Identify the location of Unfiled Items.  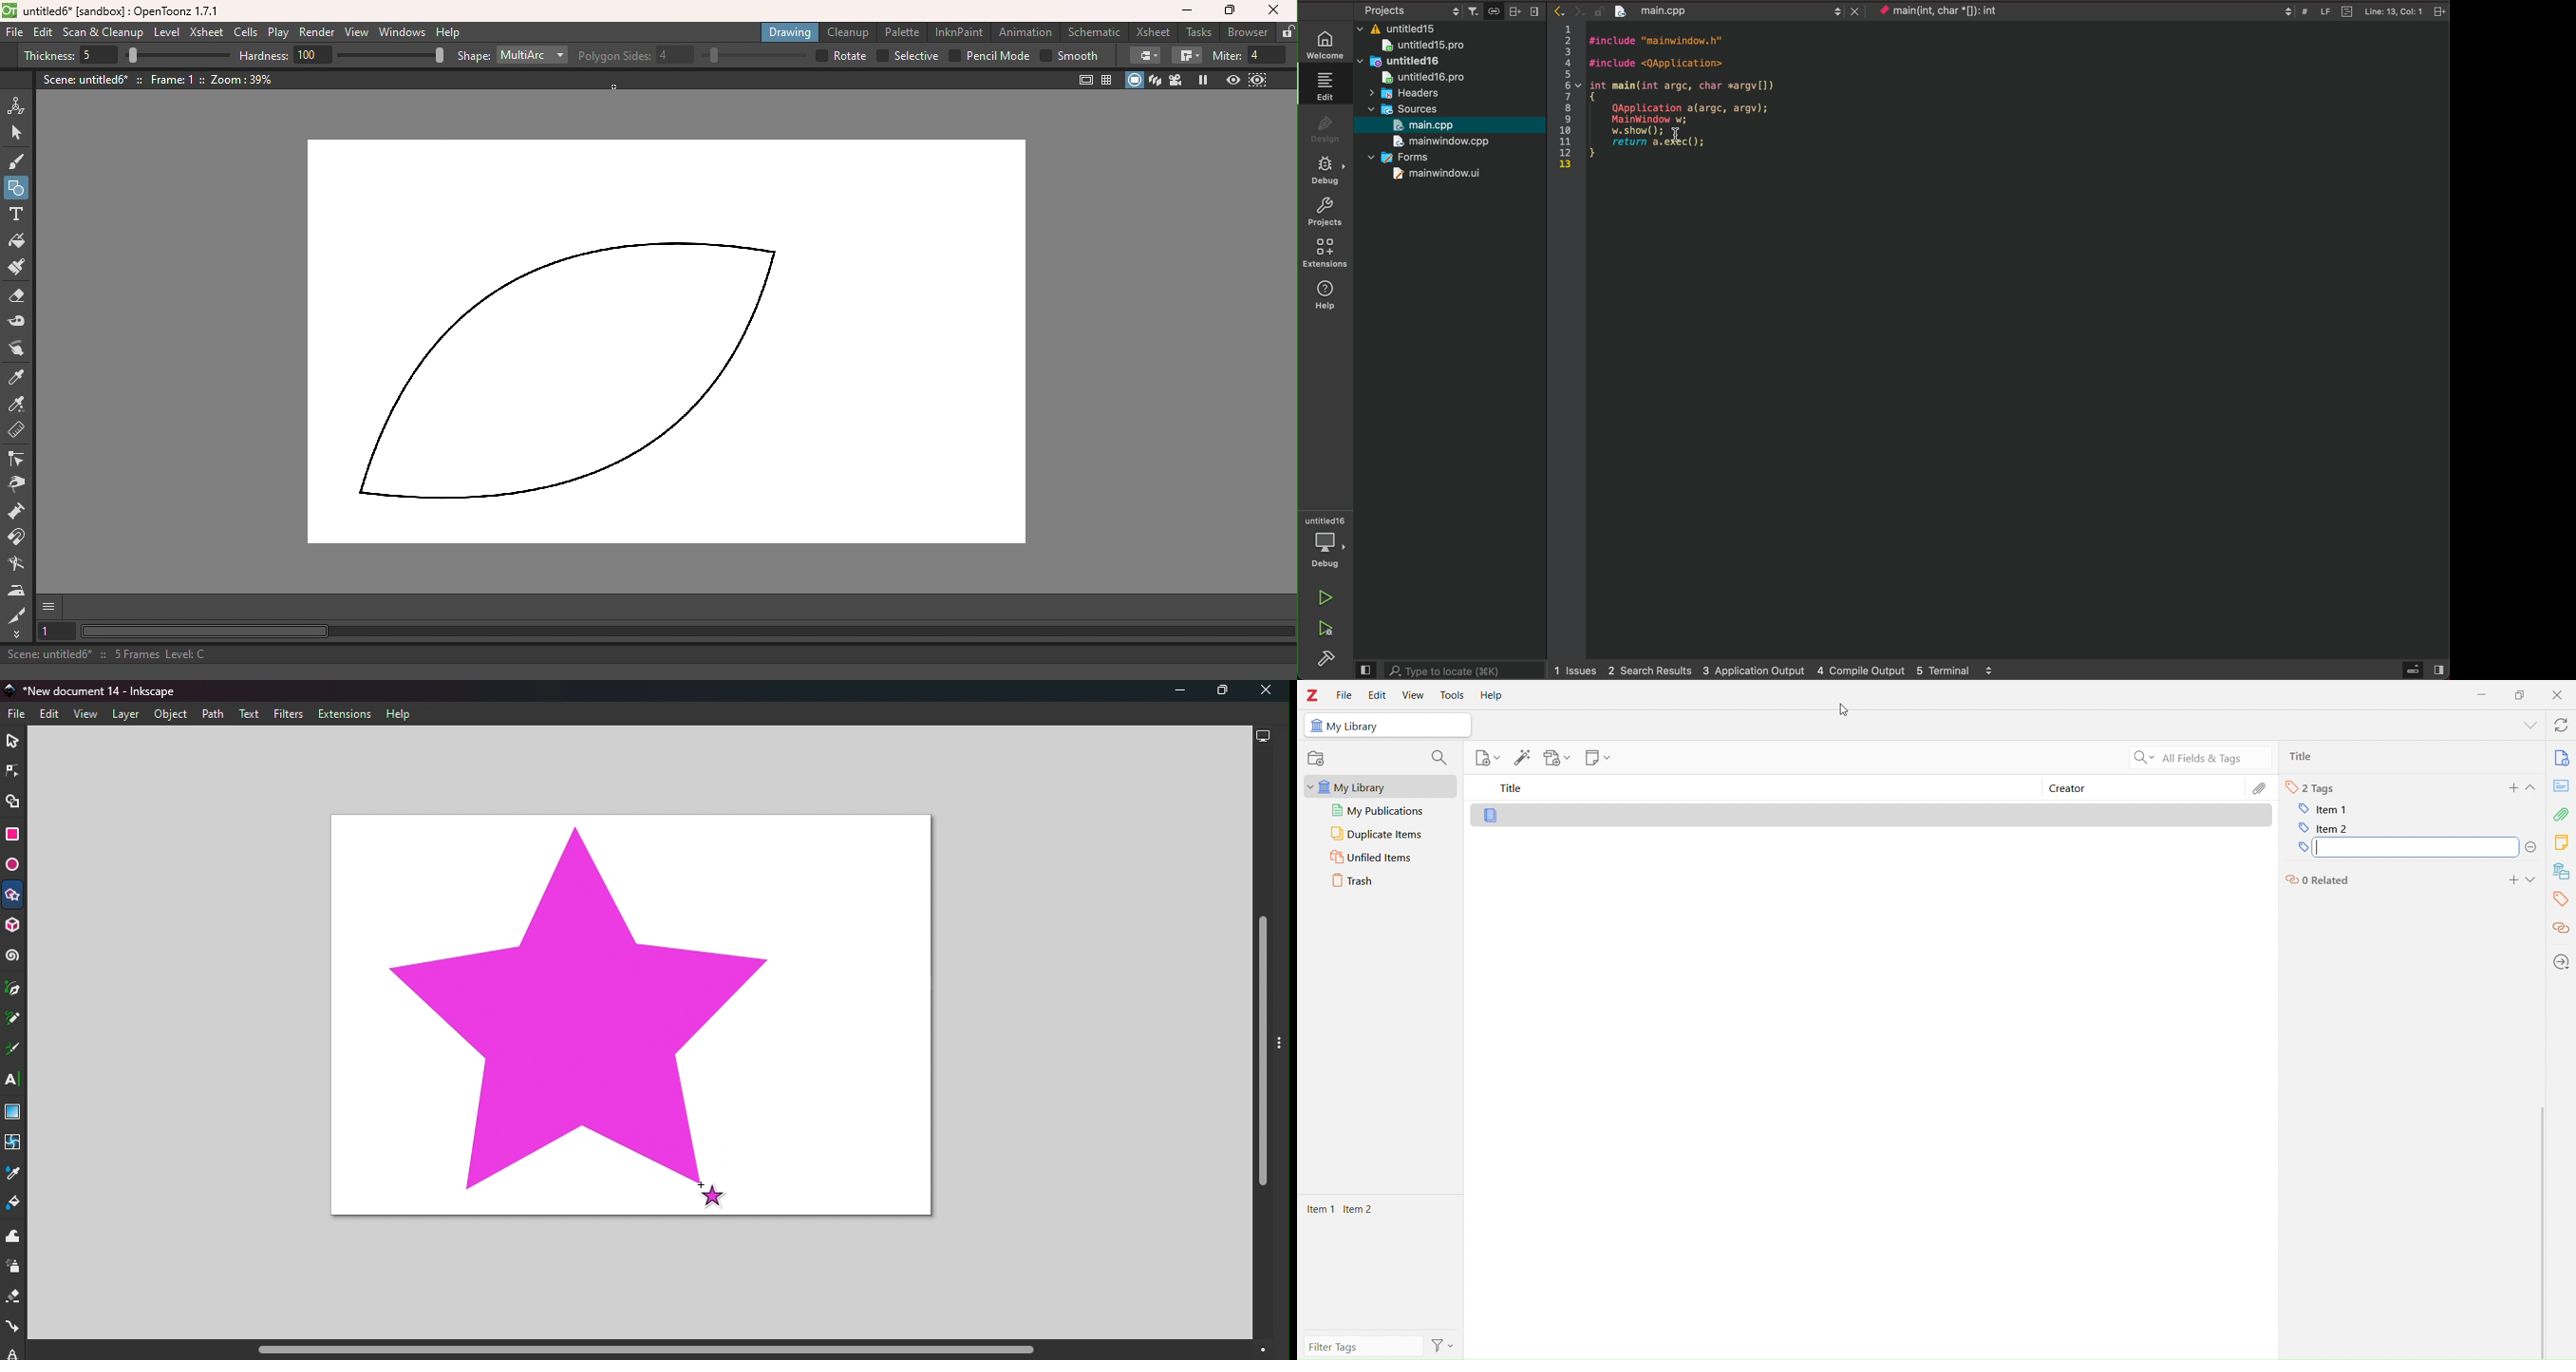
(1374, 859).